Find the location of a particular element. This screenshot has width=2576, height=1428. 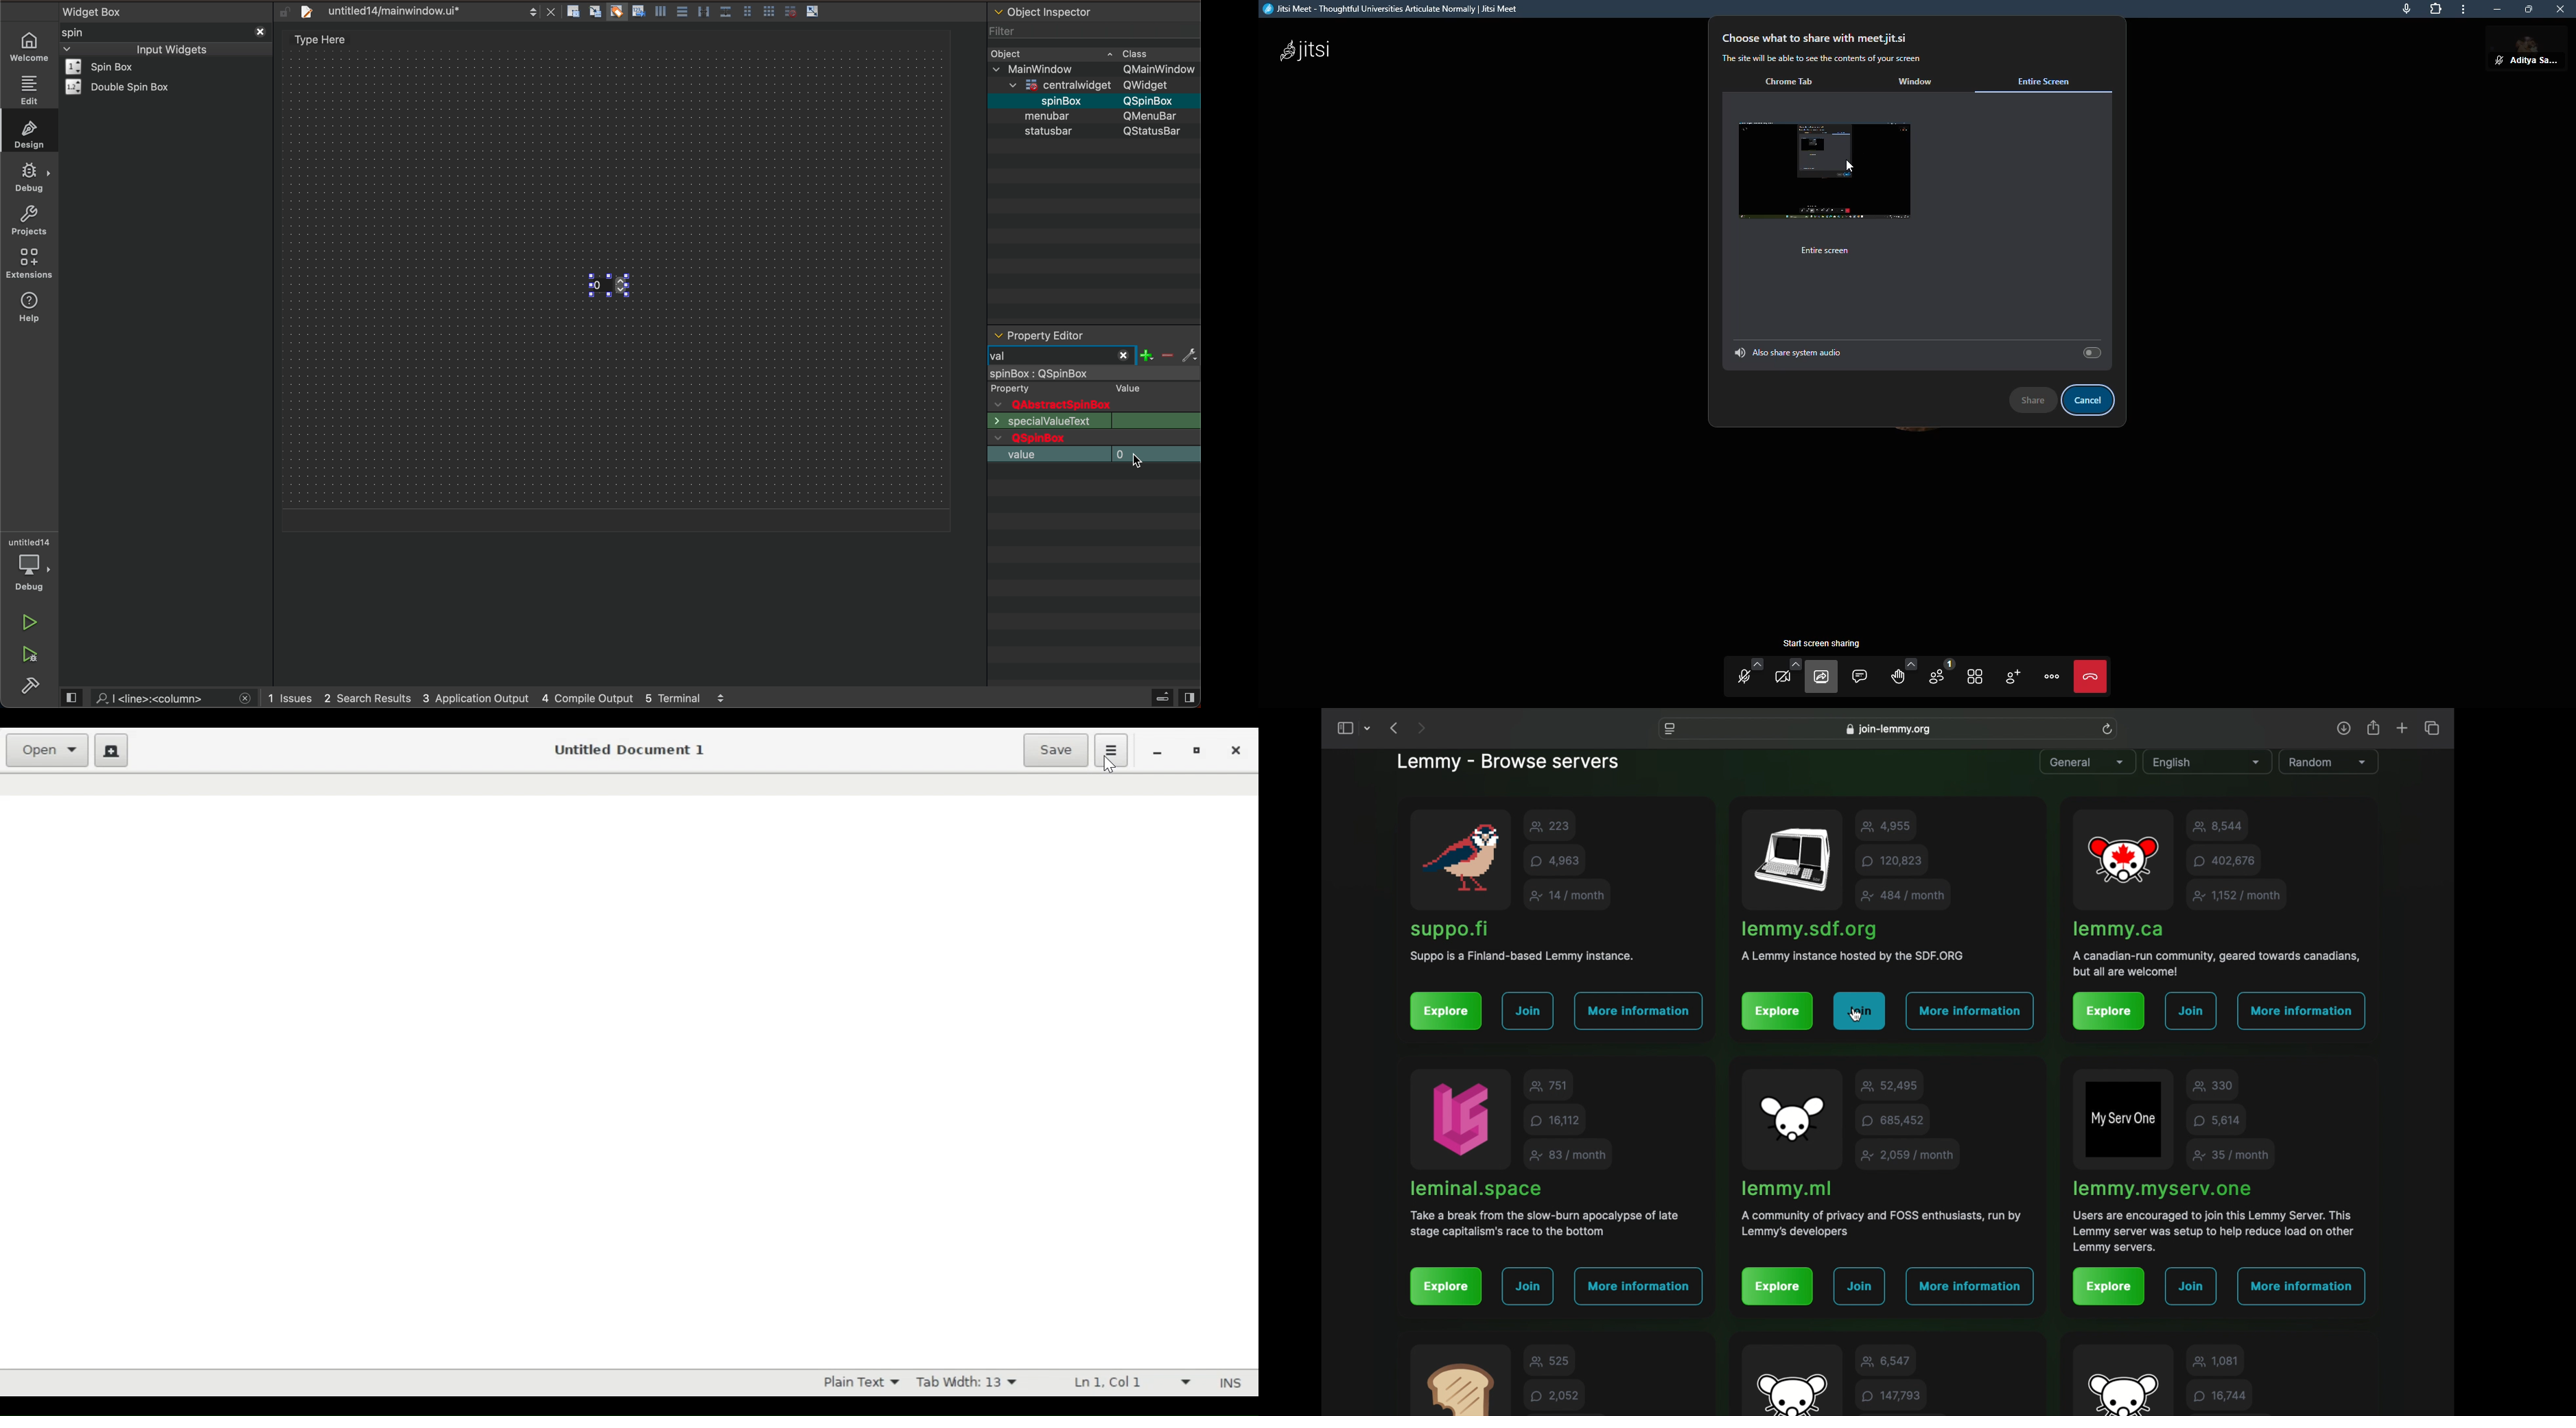

more information is located at coordinates (1639, 1011).